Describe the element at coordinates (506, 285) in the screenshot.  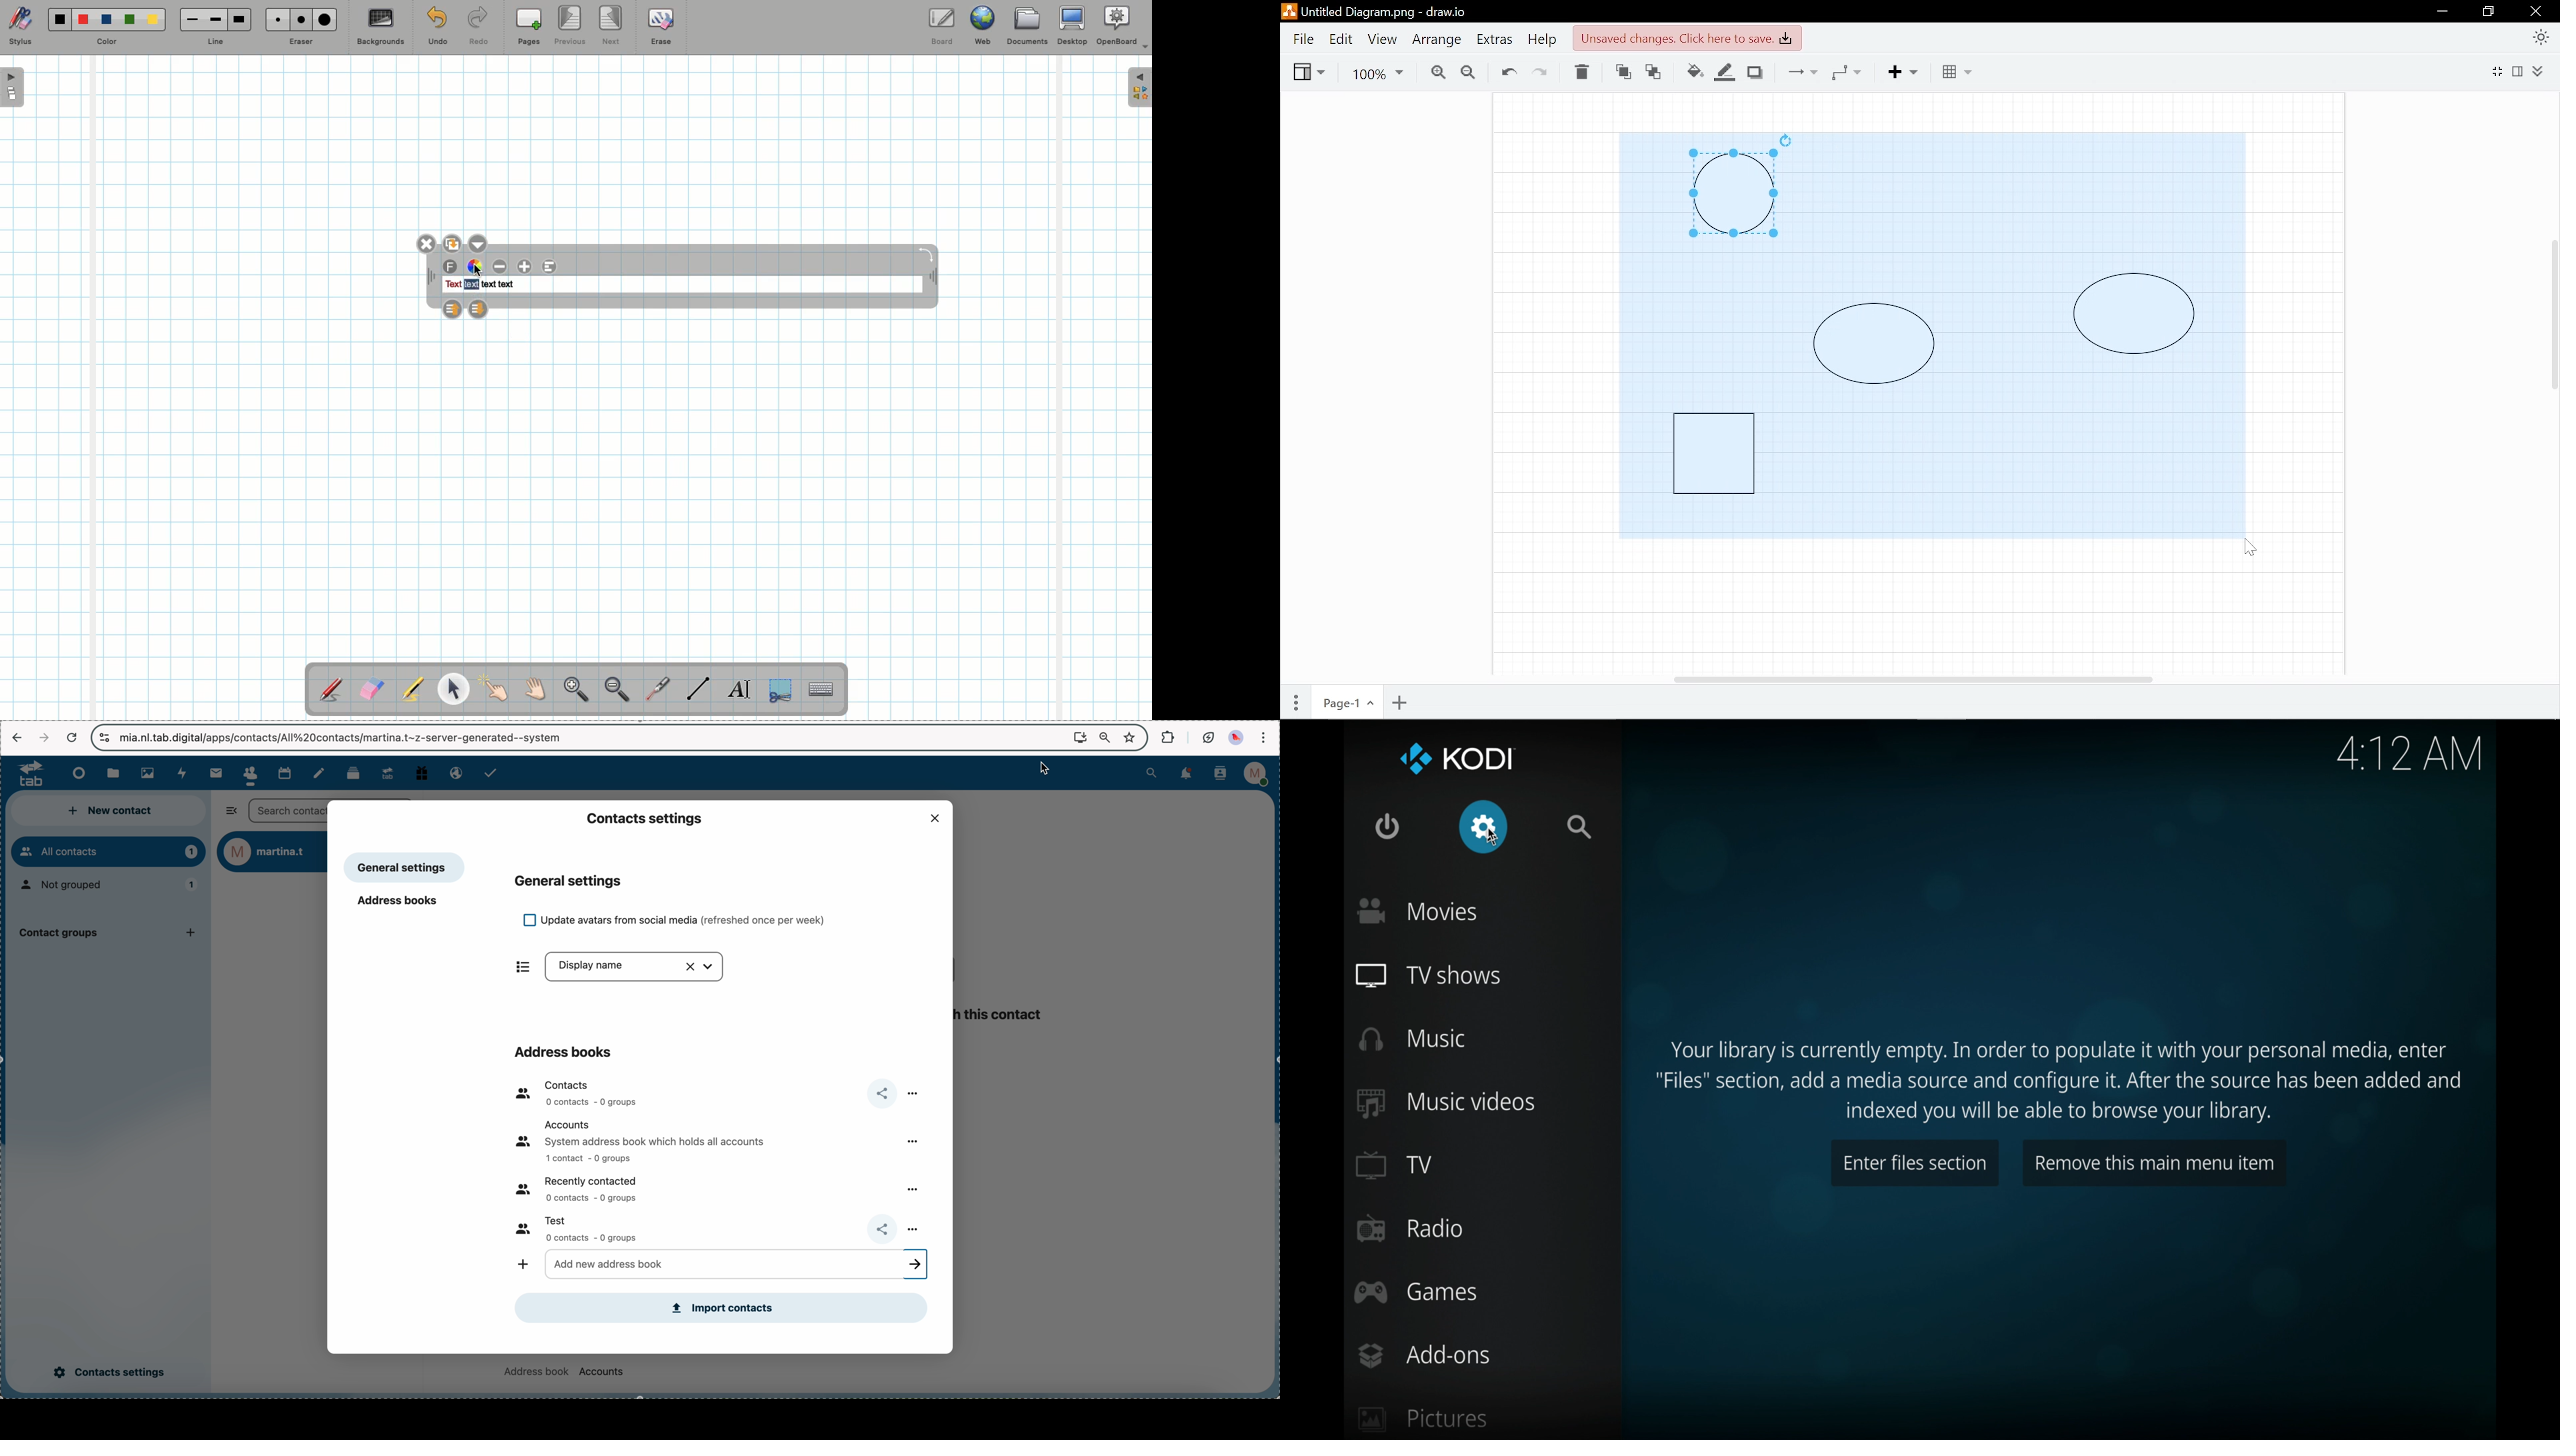
I see `text` at that location.